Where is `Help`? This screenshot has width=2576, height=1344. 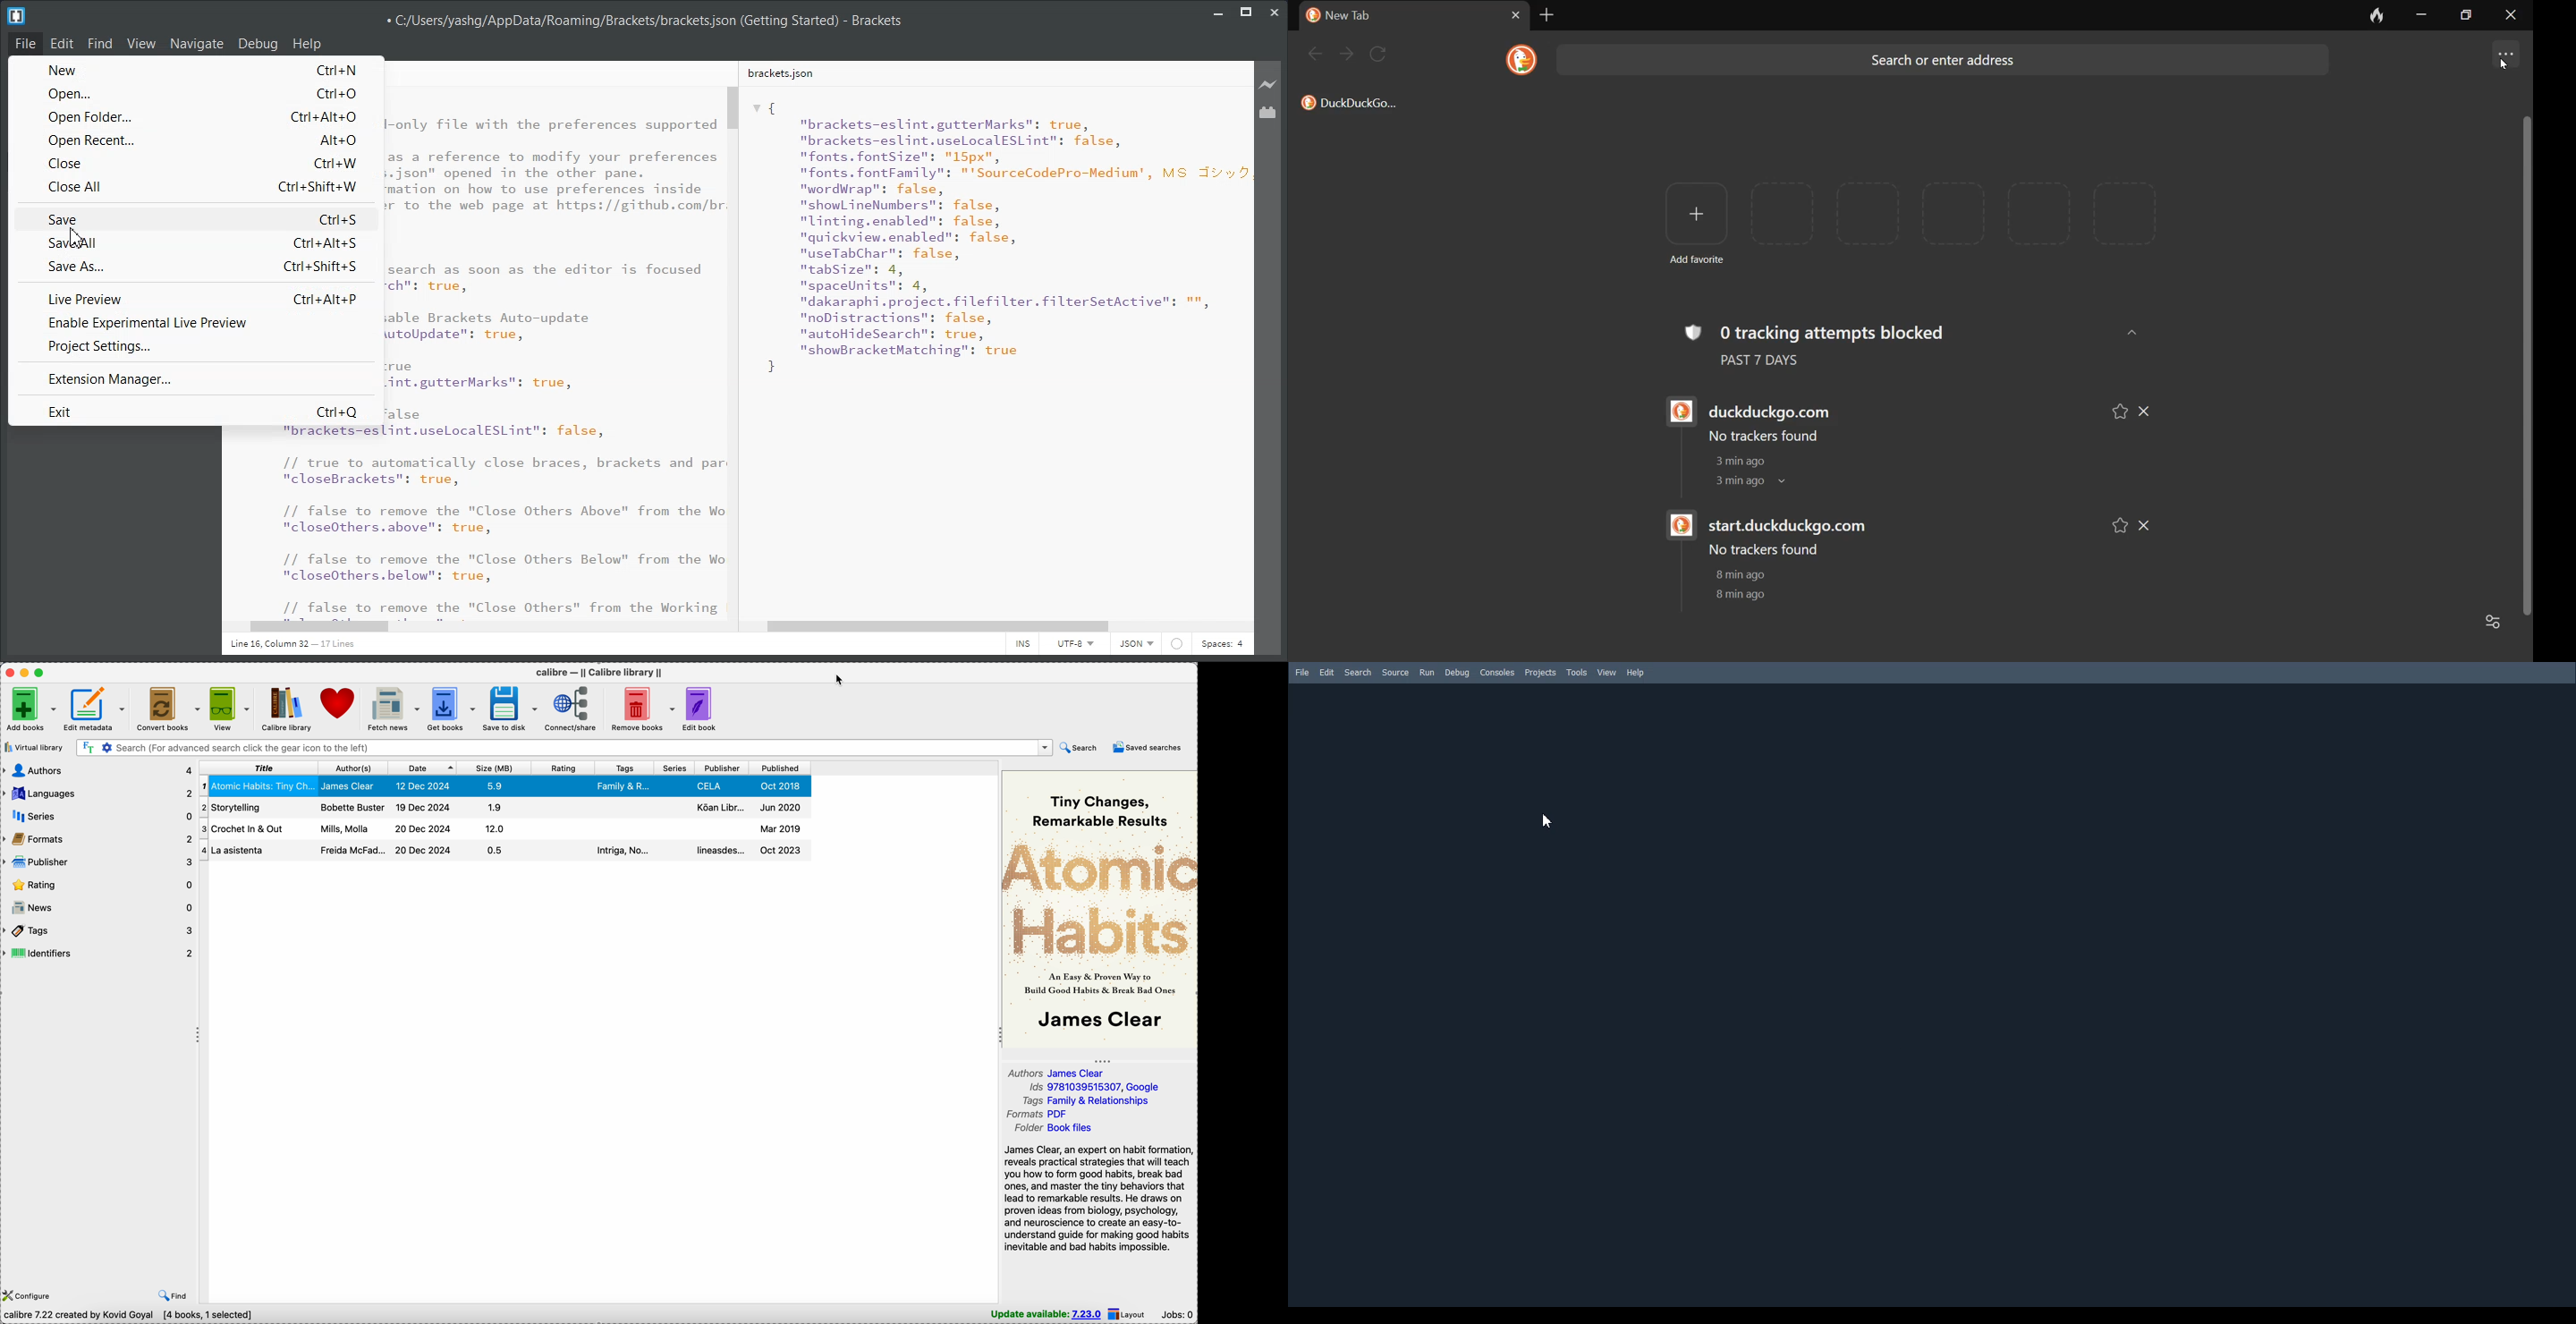
Help is located at coordinates (309, 44).